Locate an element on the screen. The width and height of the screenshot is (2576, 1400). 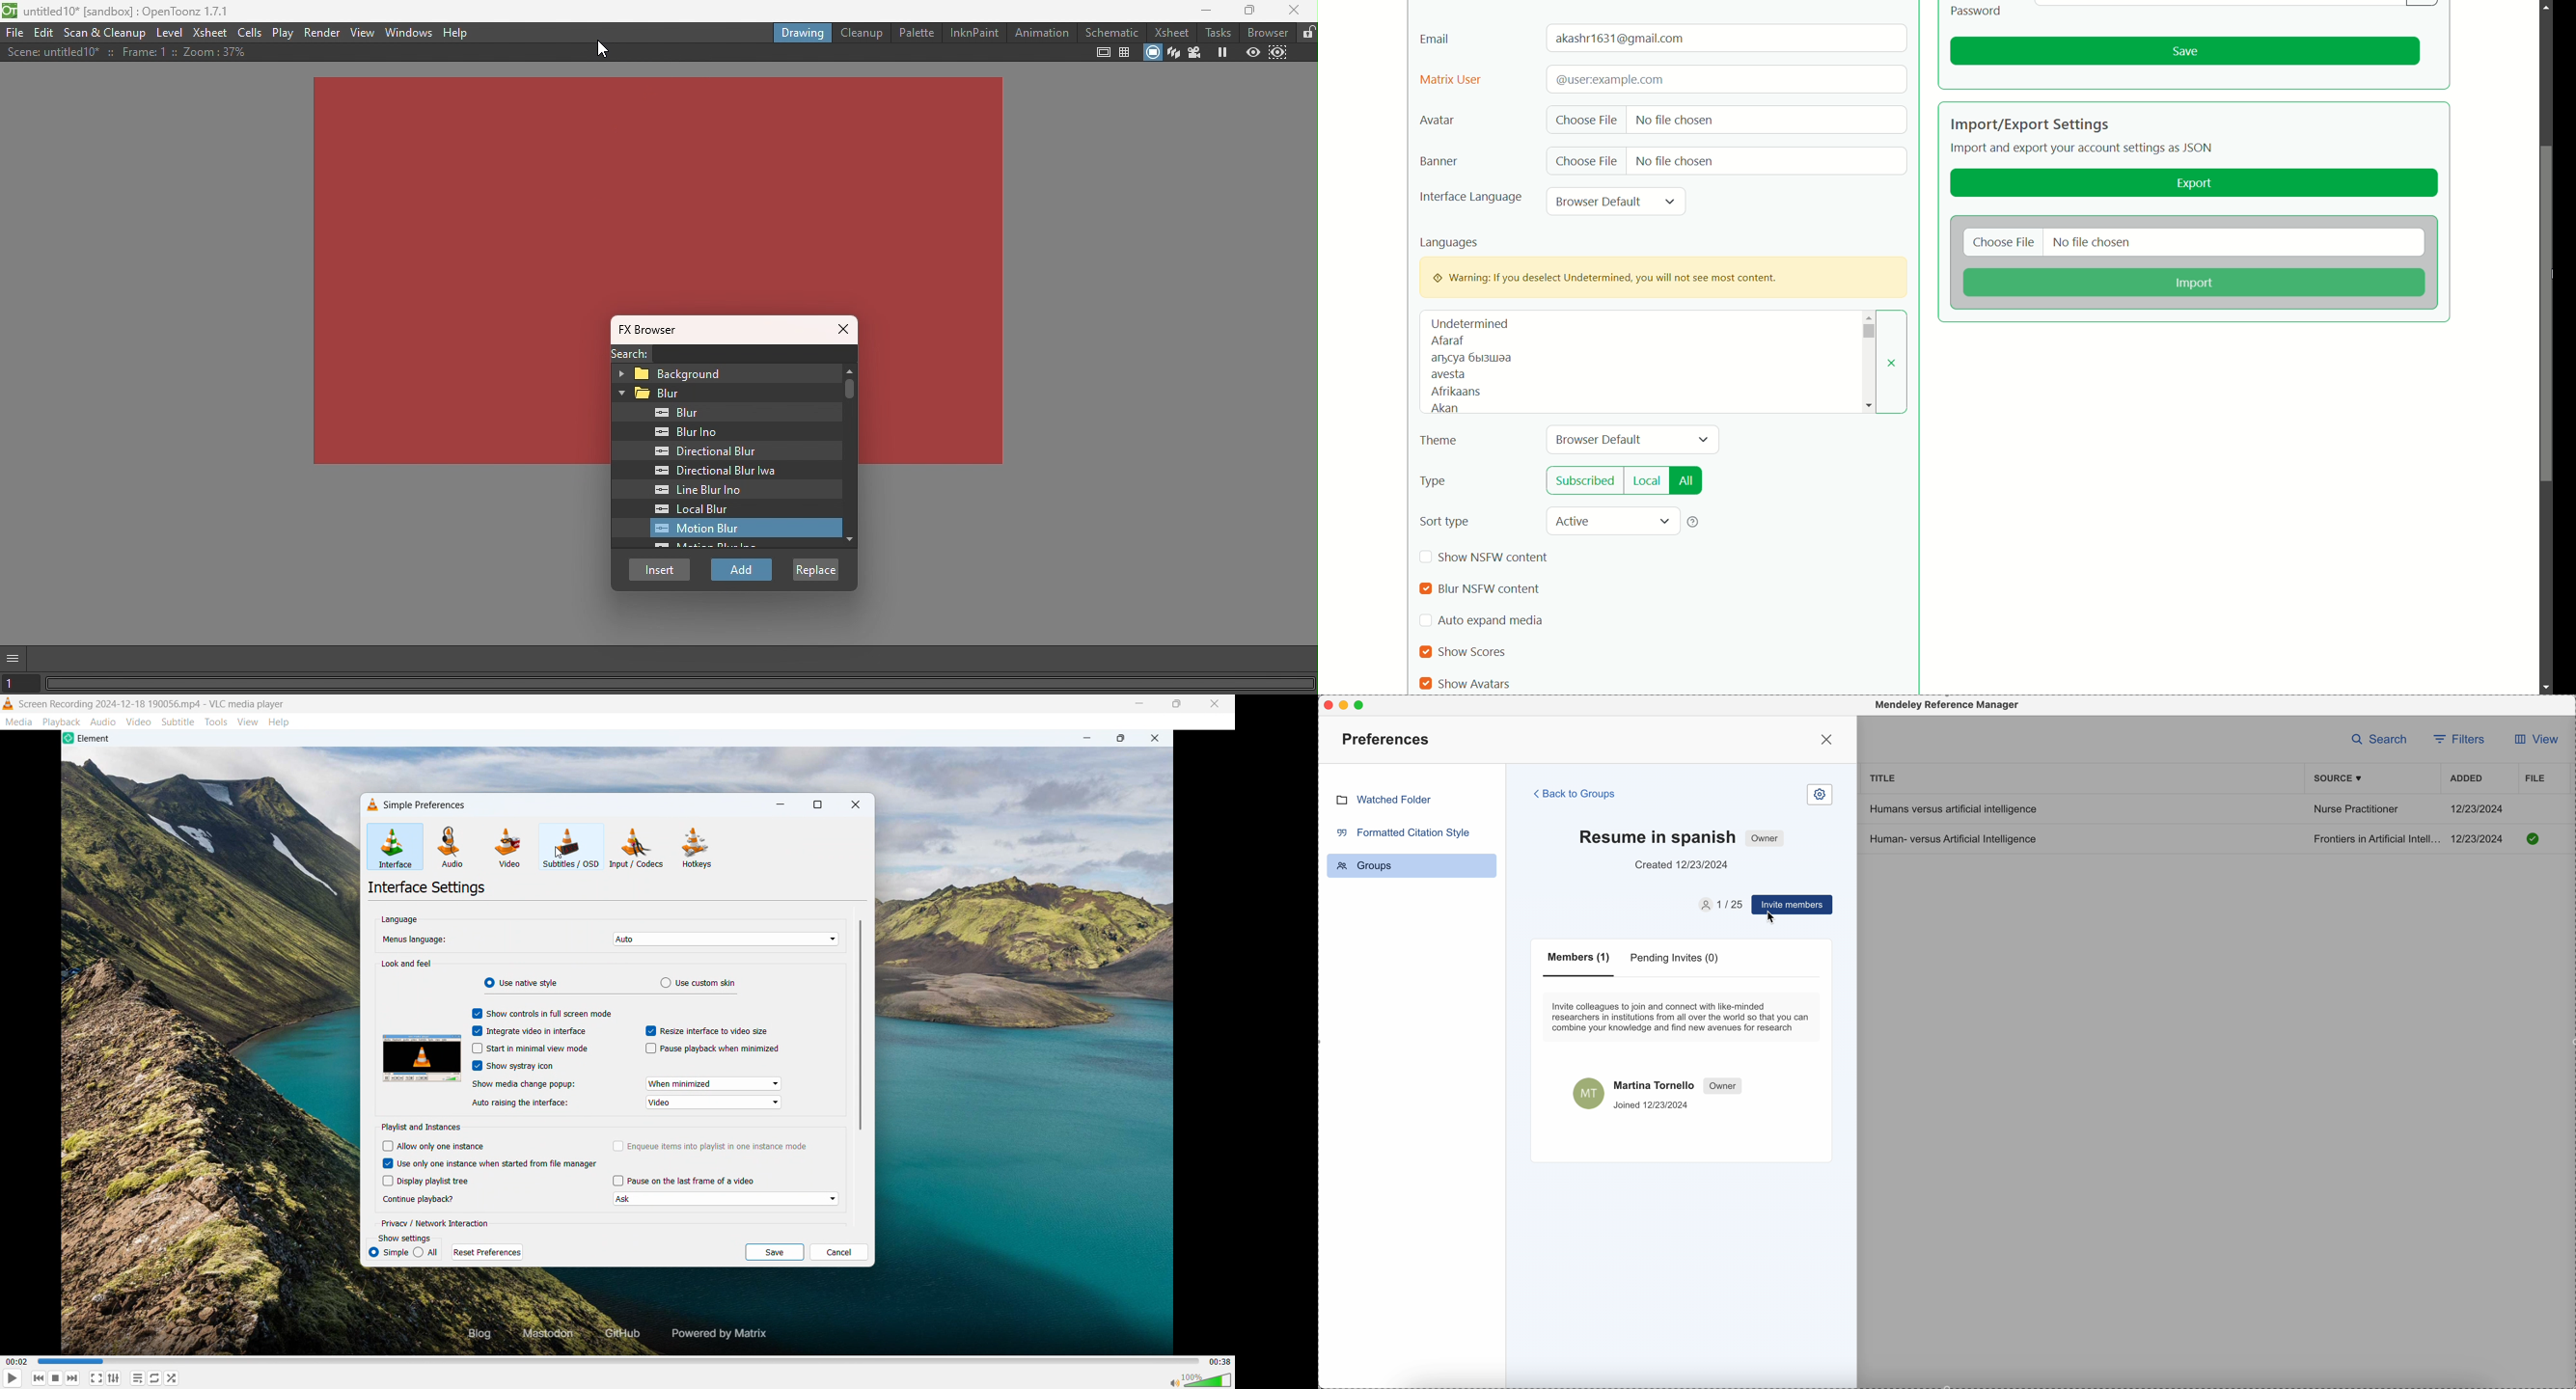
Humans versus artificial intelligence is located at coordinates (1952, 809).